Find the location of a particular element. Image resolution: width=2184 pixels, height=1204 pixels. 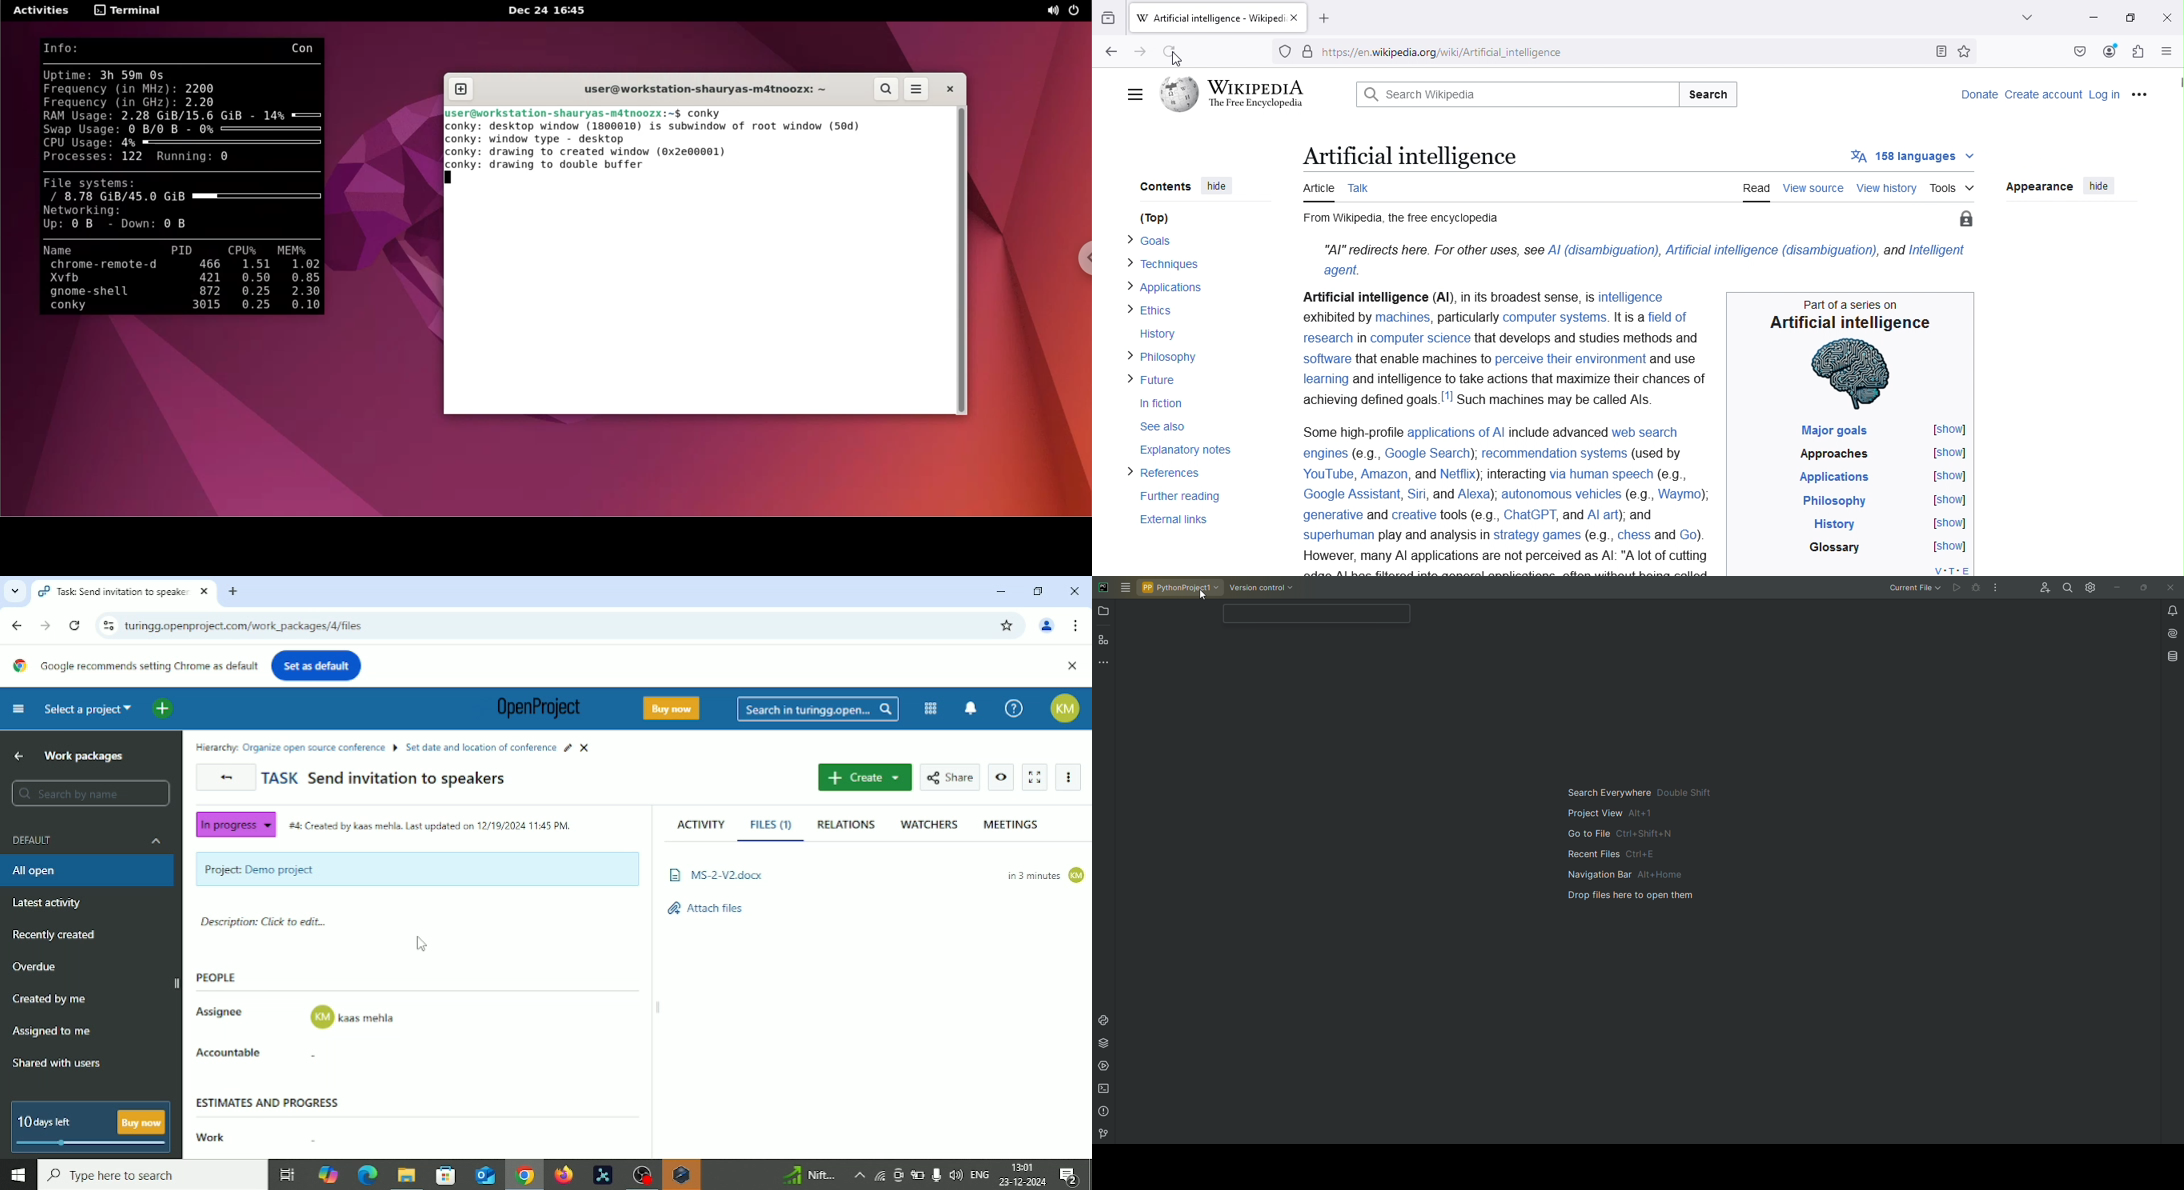

include advanced is located at coordinates (1560, 433).